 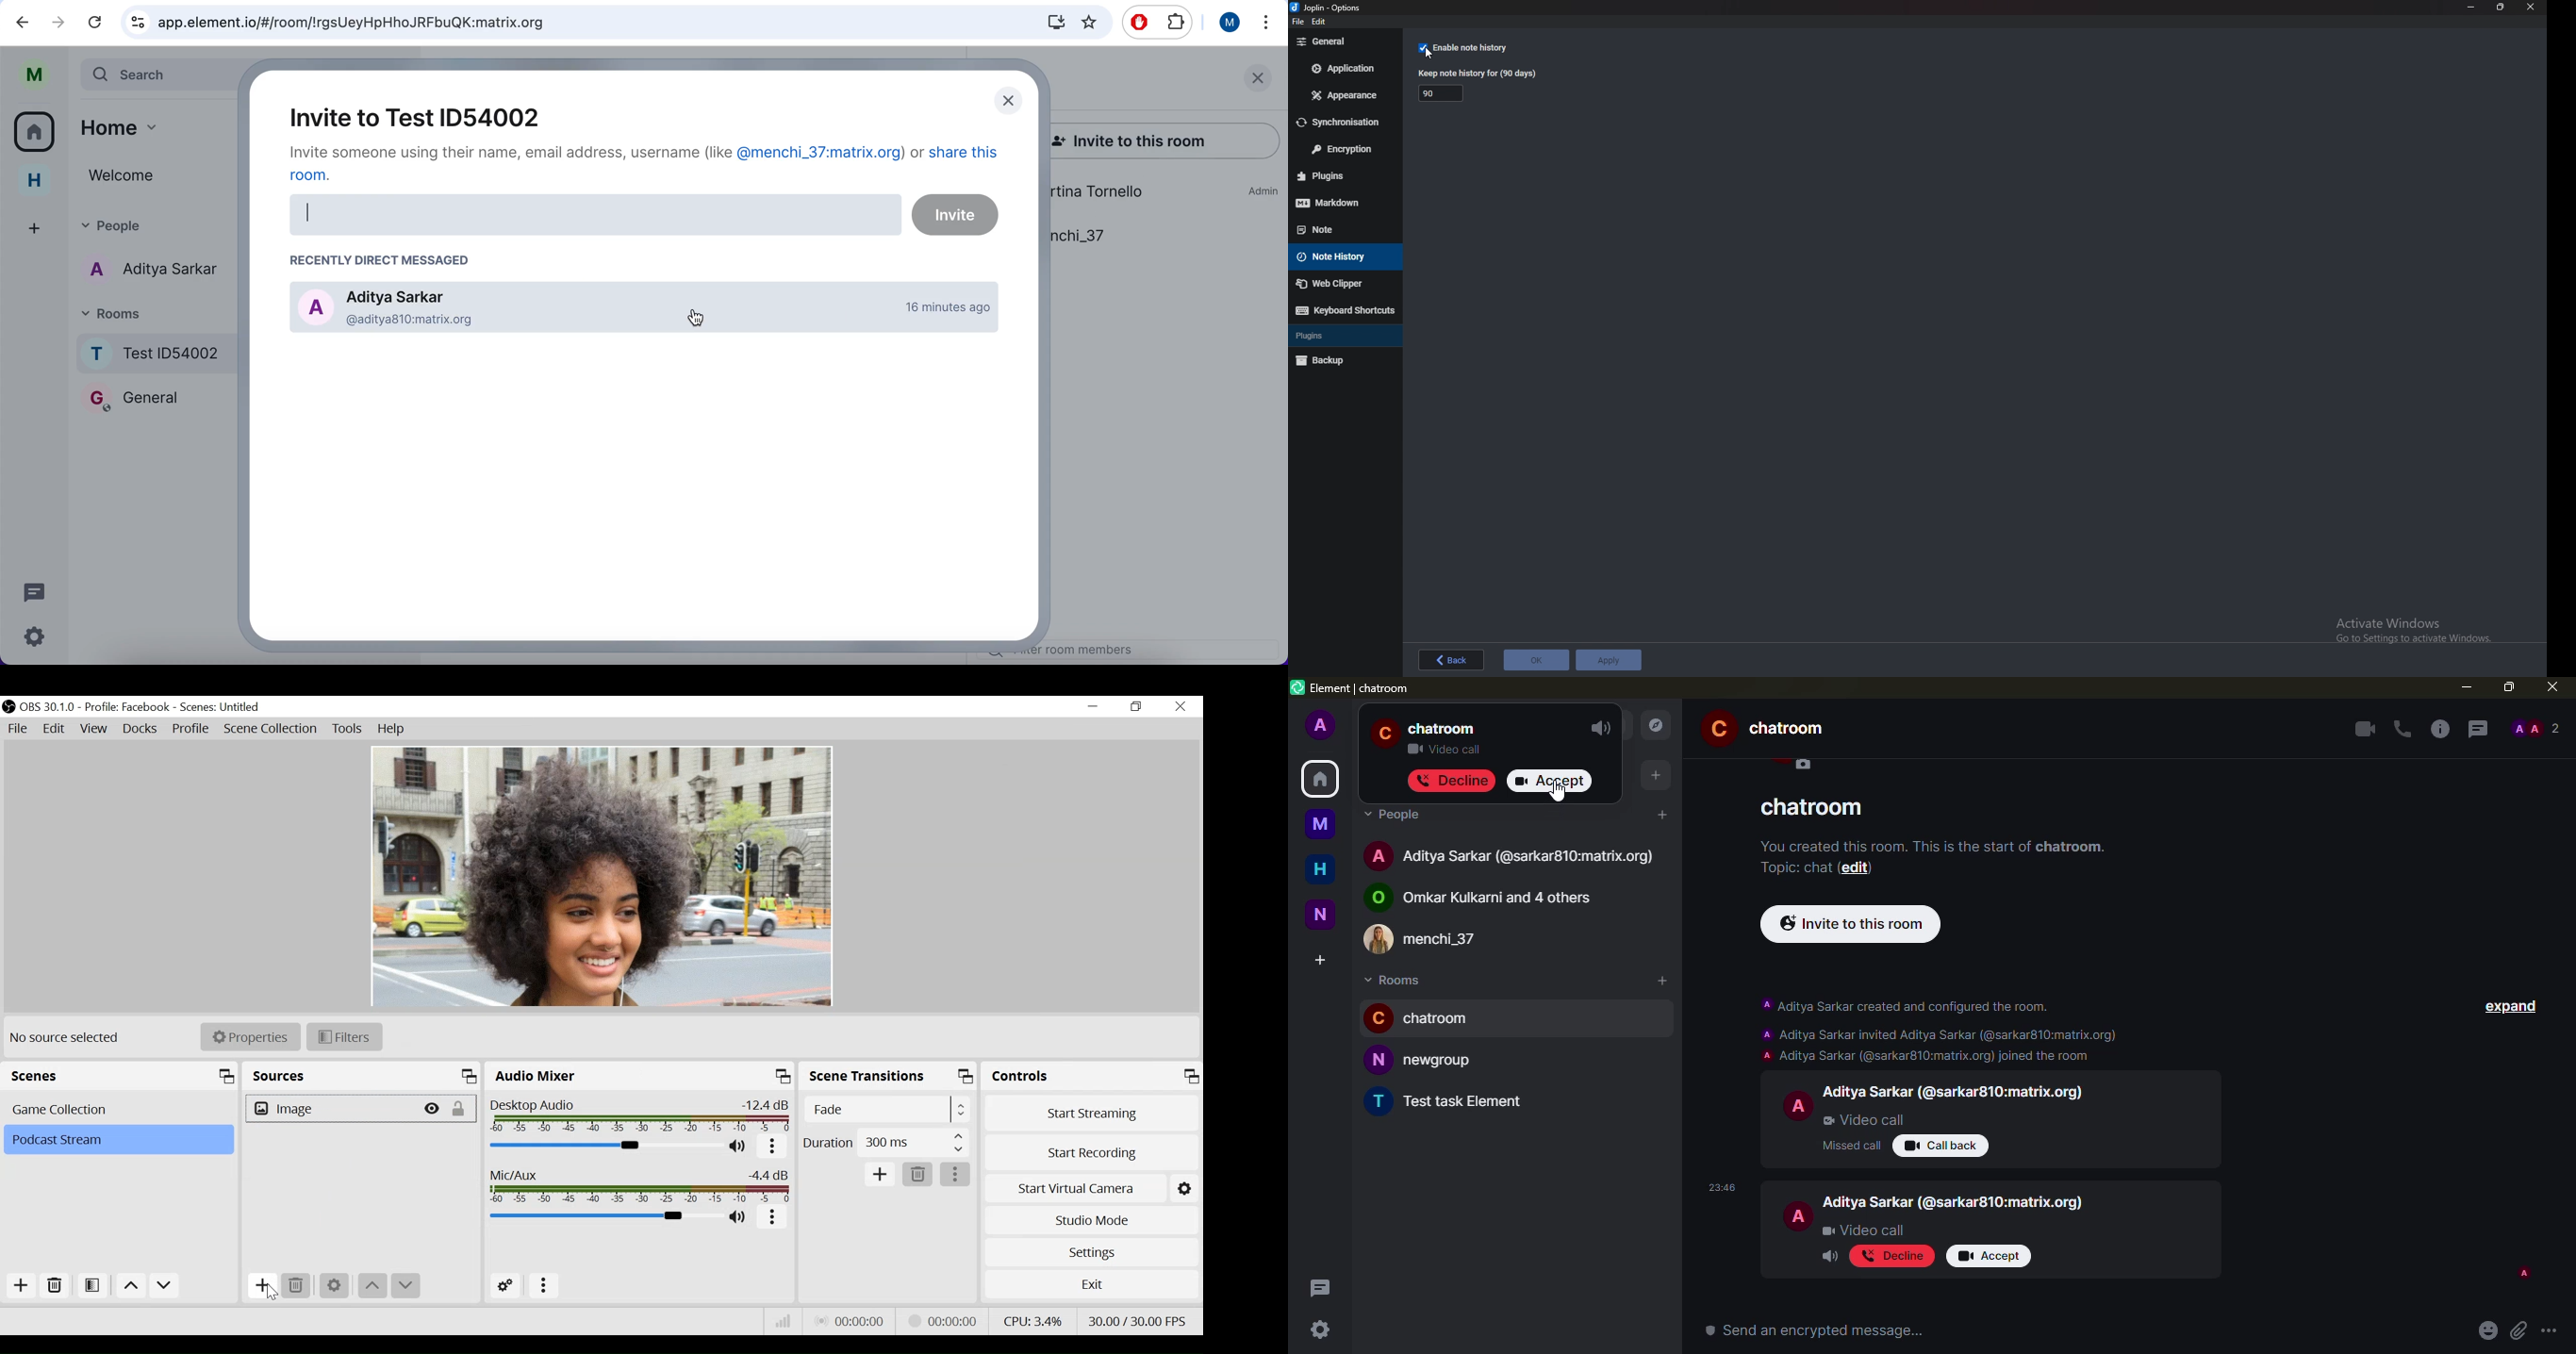 I want to click on member to add, so click(x=641, y=308).